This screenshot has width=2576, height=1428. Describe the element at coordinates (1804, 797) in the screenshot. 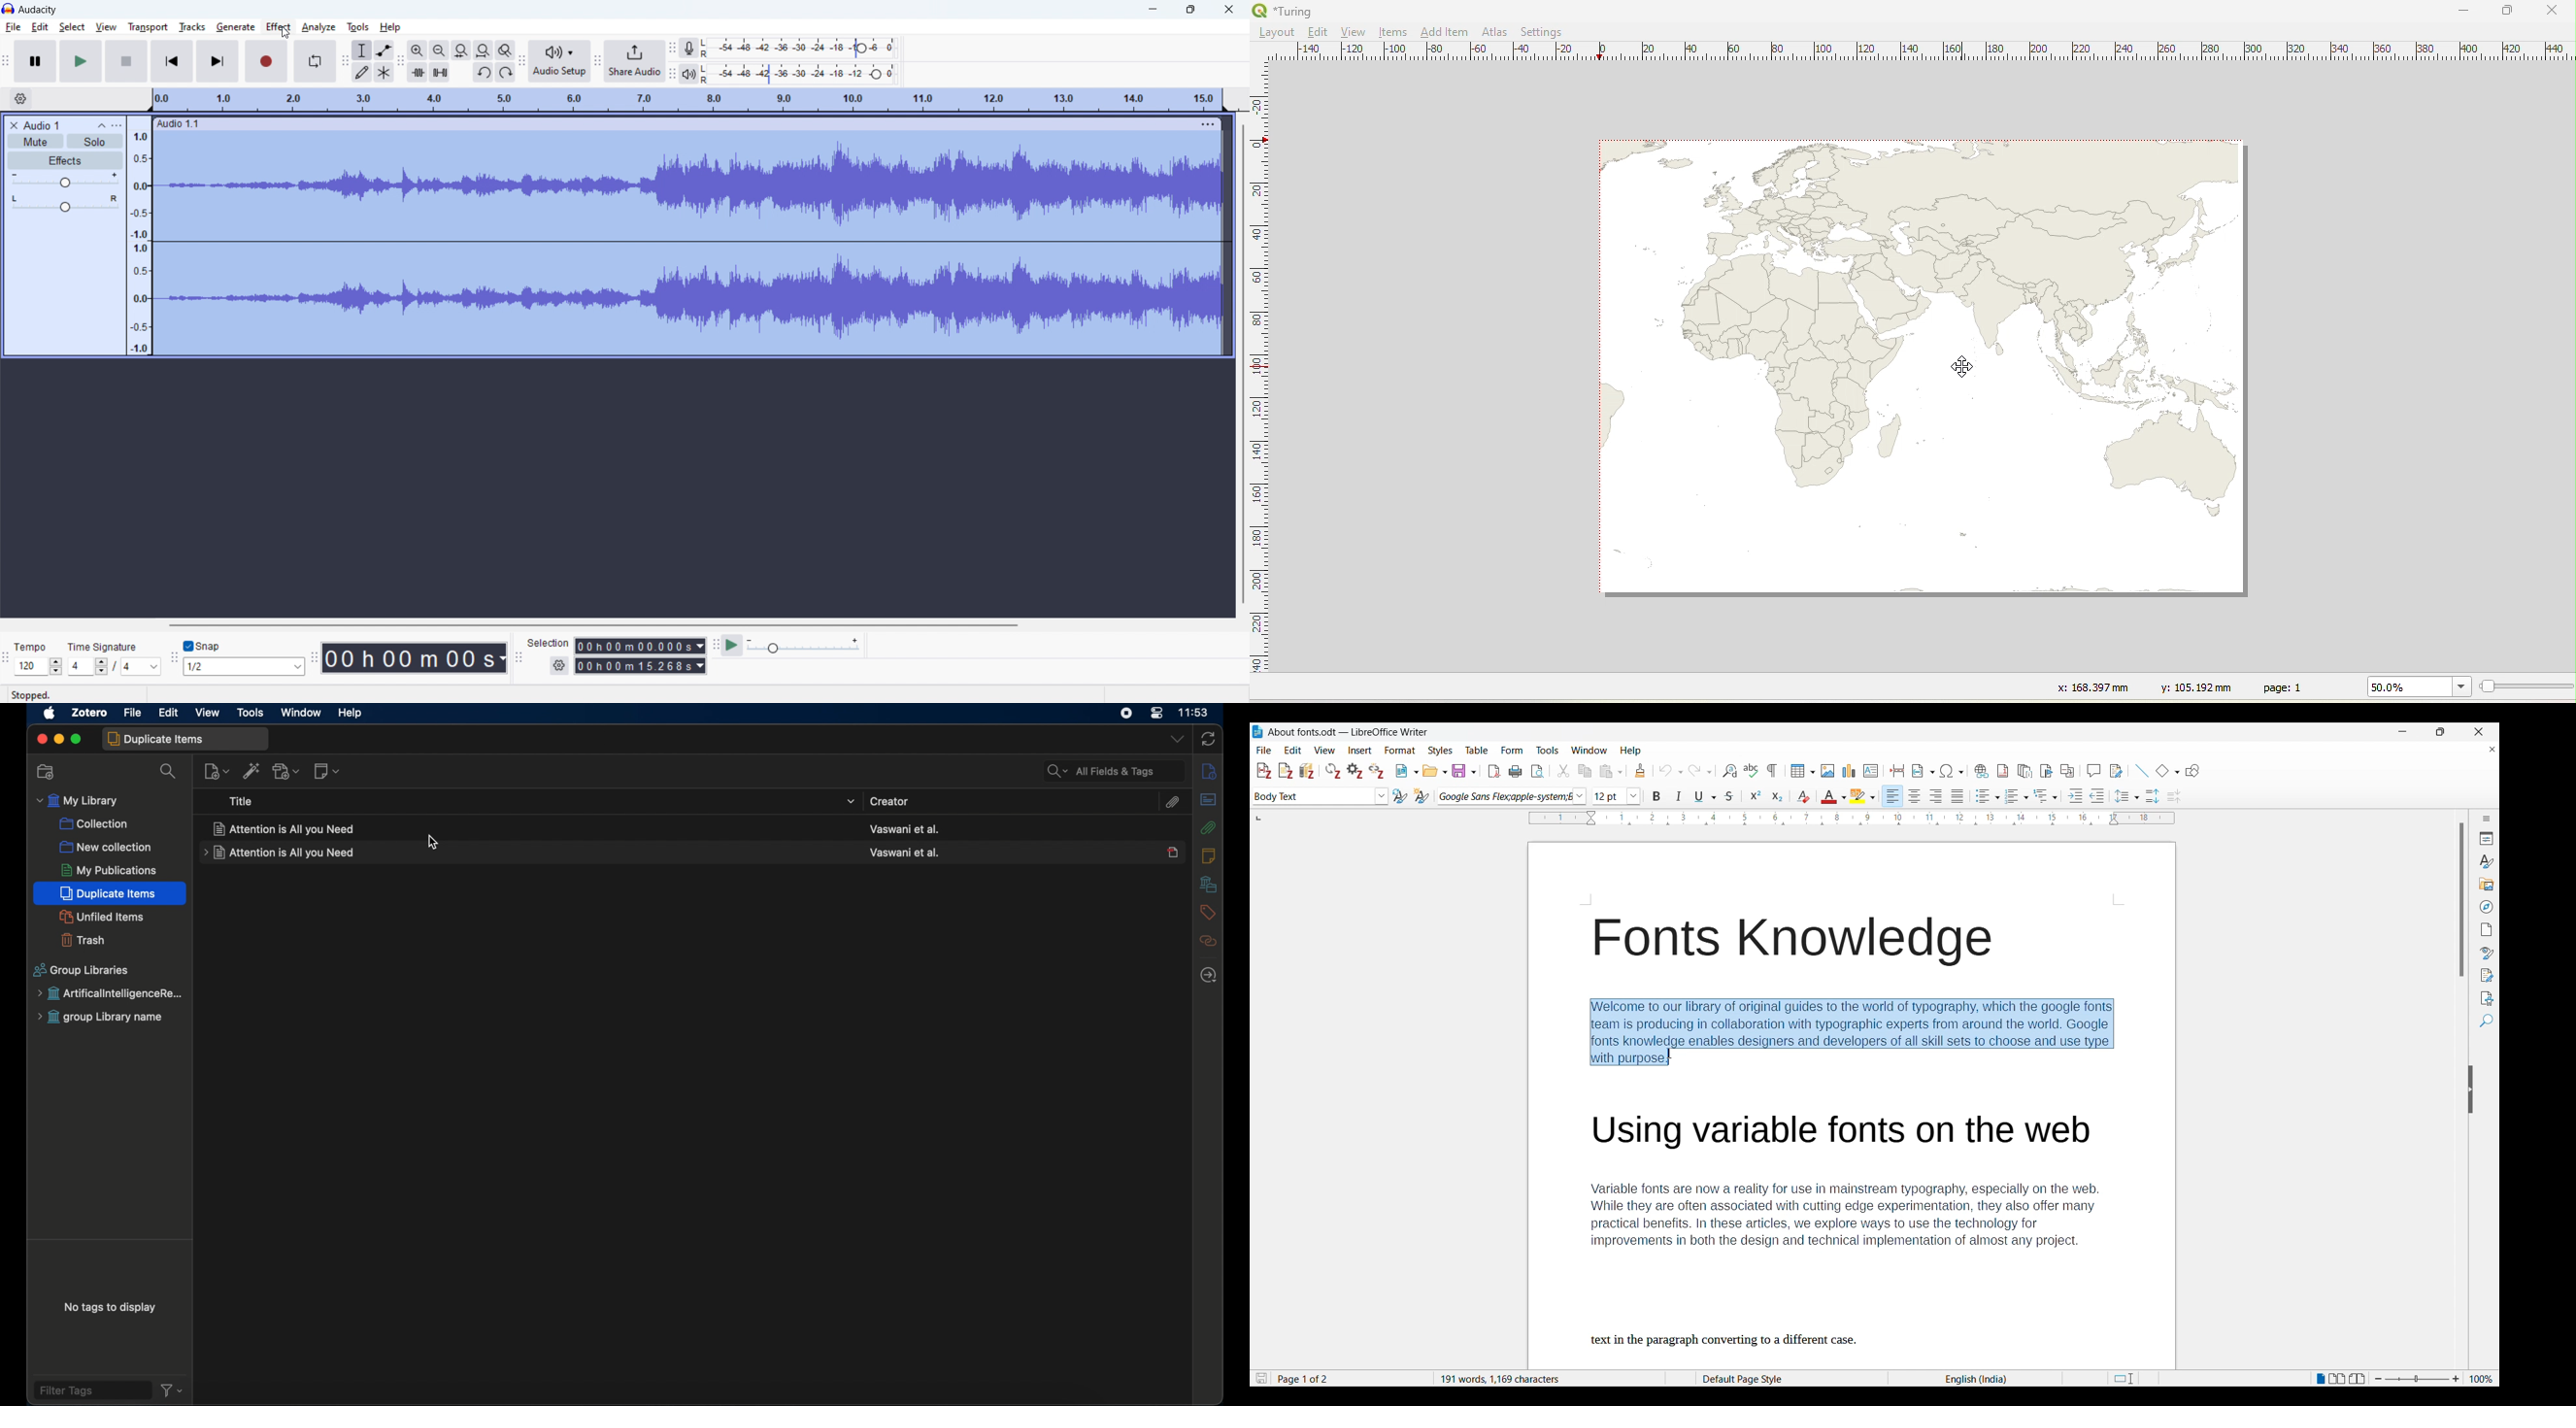

I see `Clear direct formatting` at that location.